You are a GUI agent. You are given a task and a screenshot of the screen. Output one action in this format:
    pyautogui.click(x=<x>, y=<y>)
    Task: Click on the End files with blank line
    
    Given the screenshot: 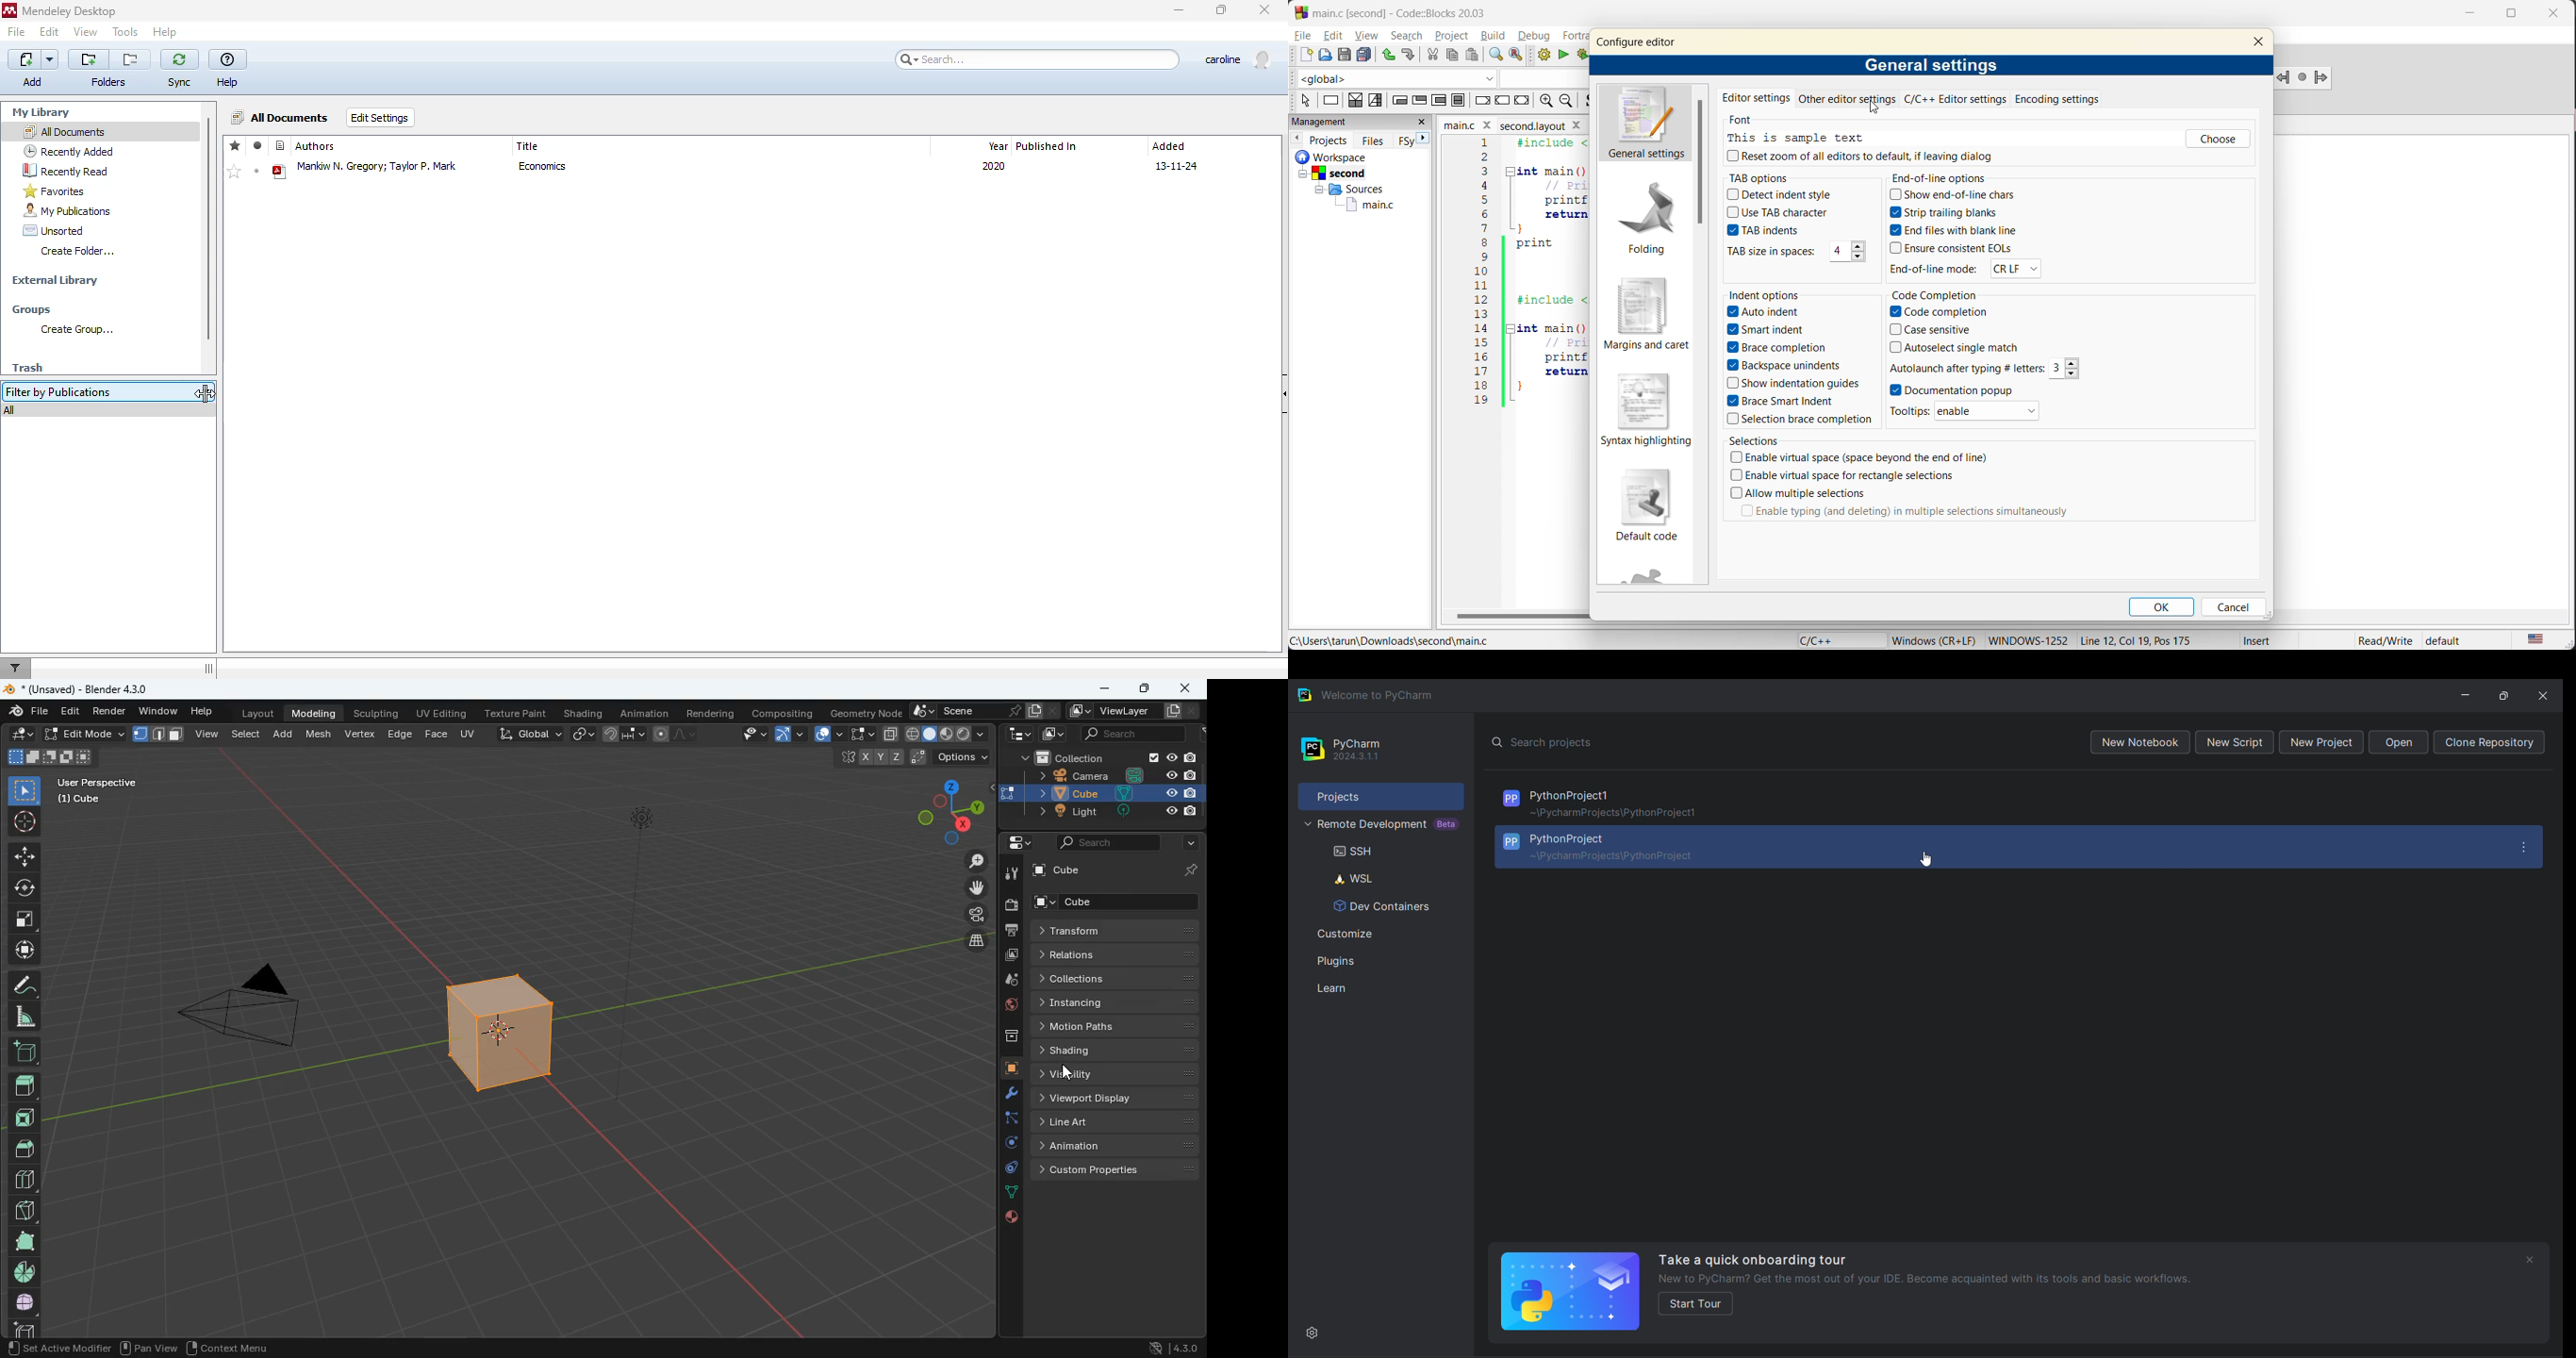 What is the action you would take?
    pyautogui.click(x=1971, y=230)
    